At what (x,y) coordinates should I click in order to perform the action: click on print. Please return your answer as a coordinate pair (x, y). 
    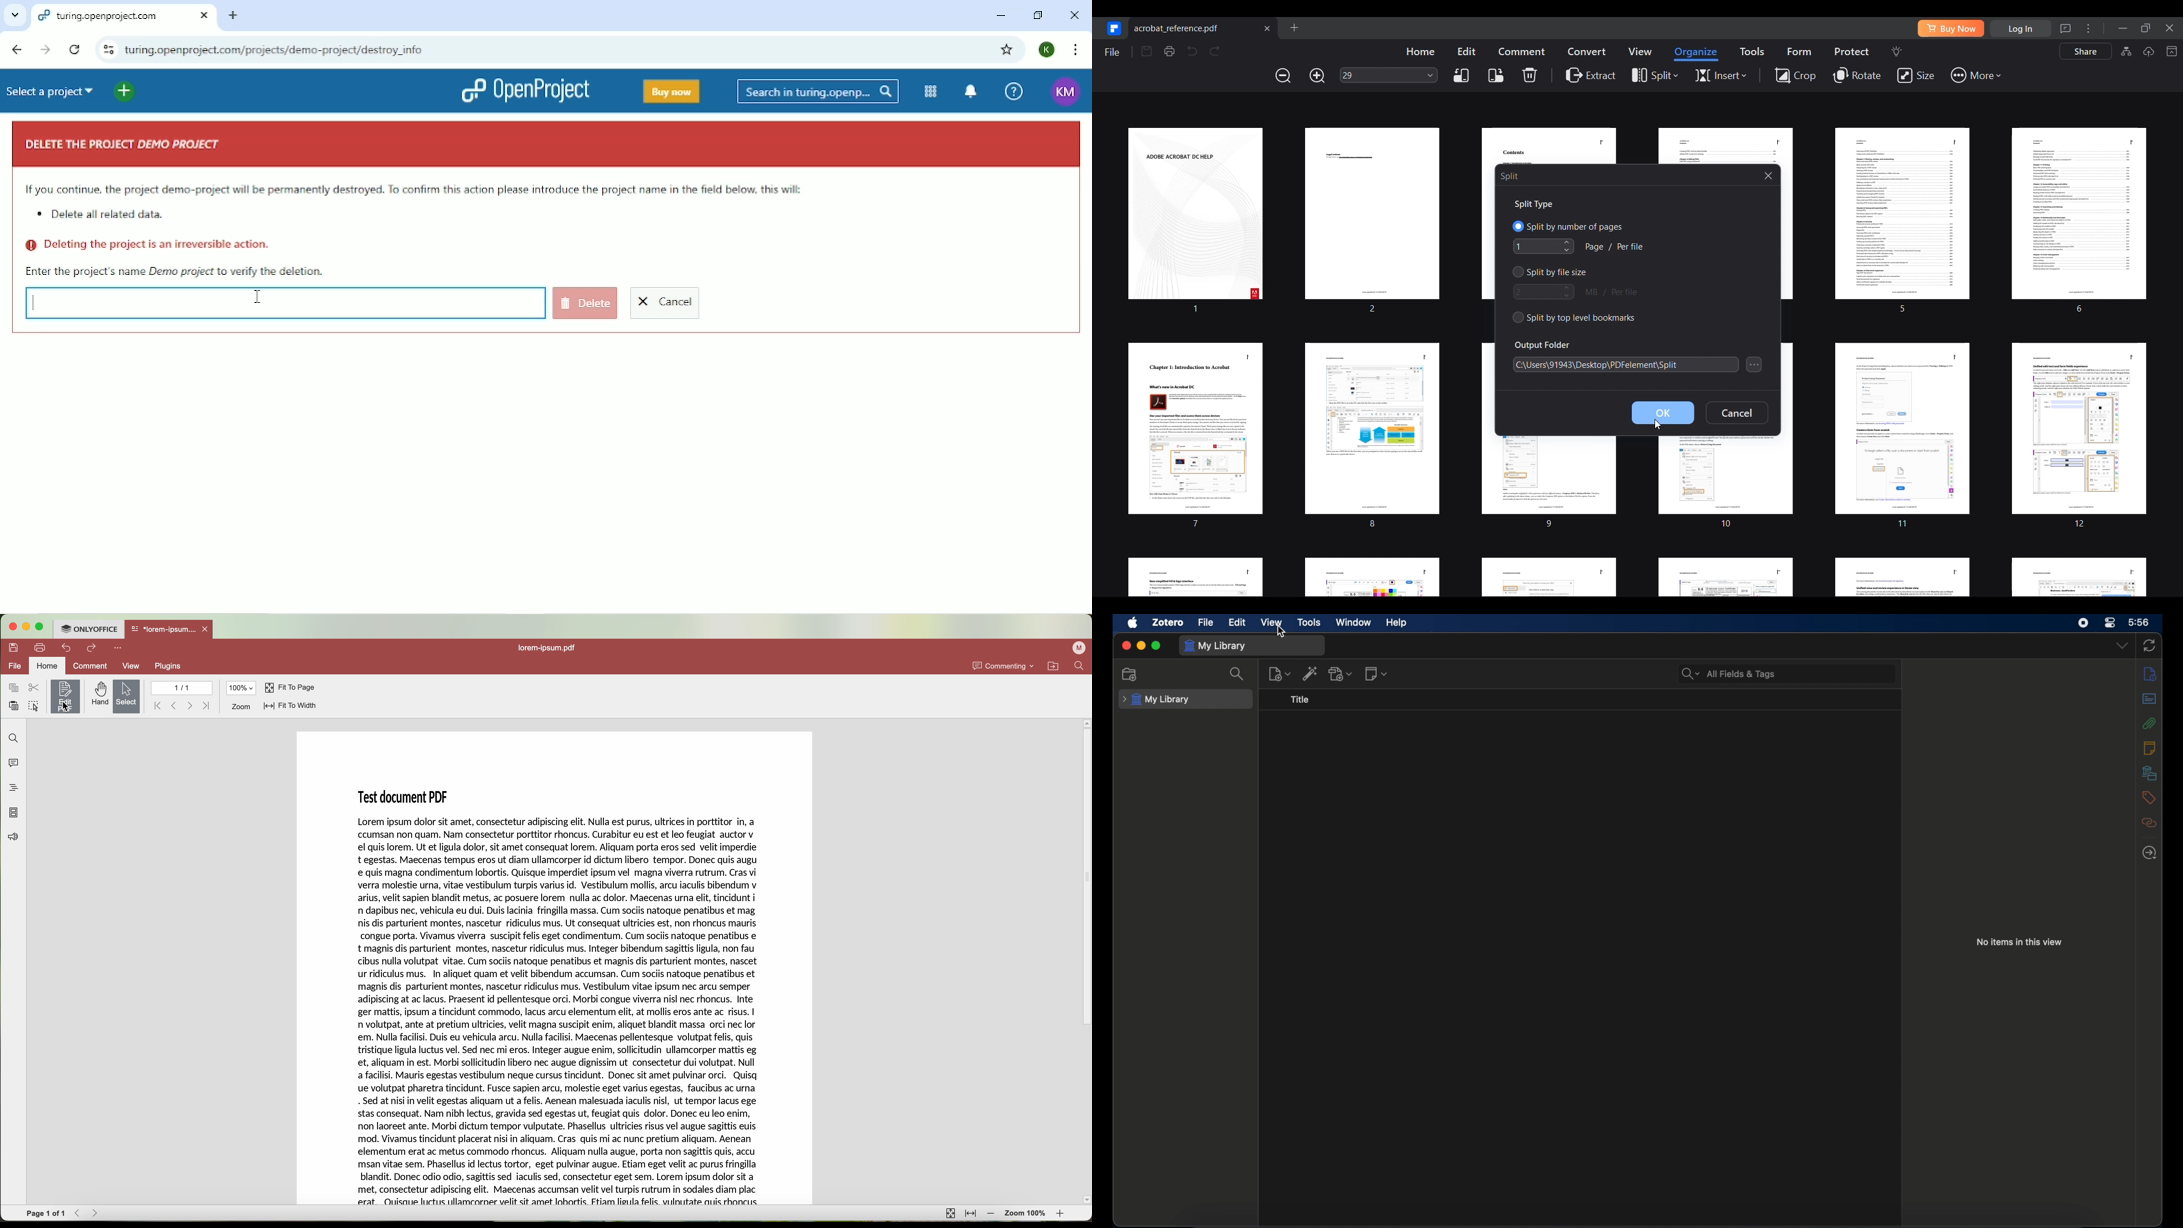
    Looking at the image, I should click on (42, 648).